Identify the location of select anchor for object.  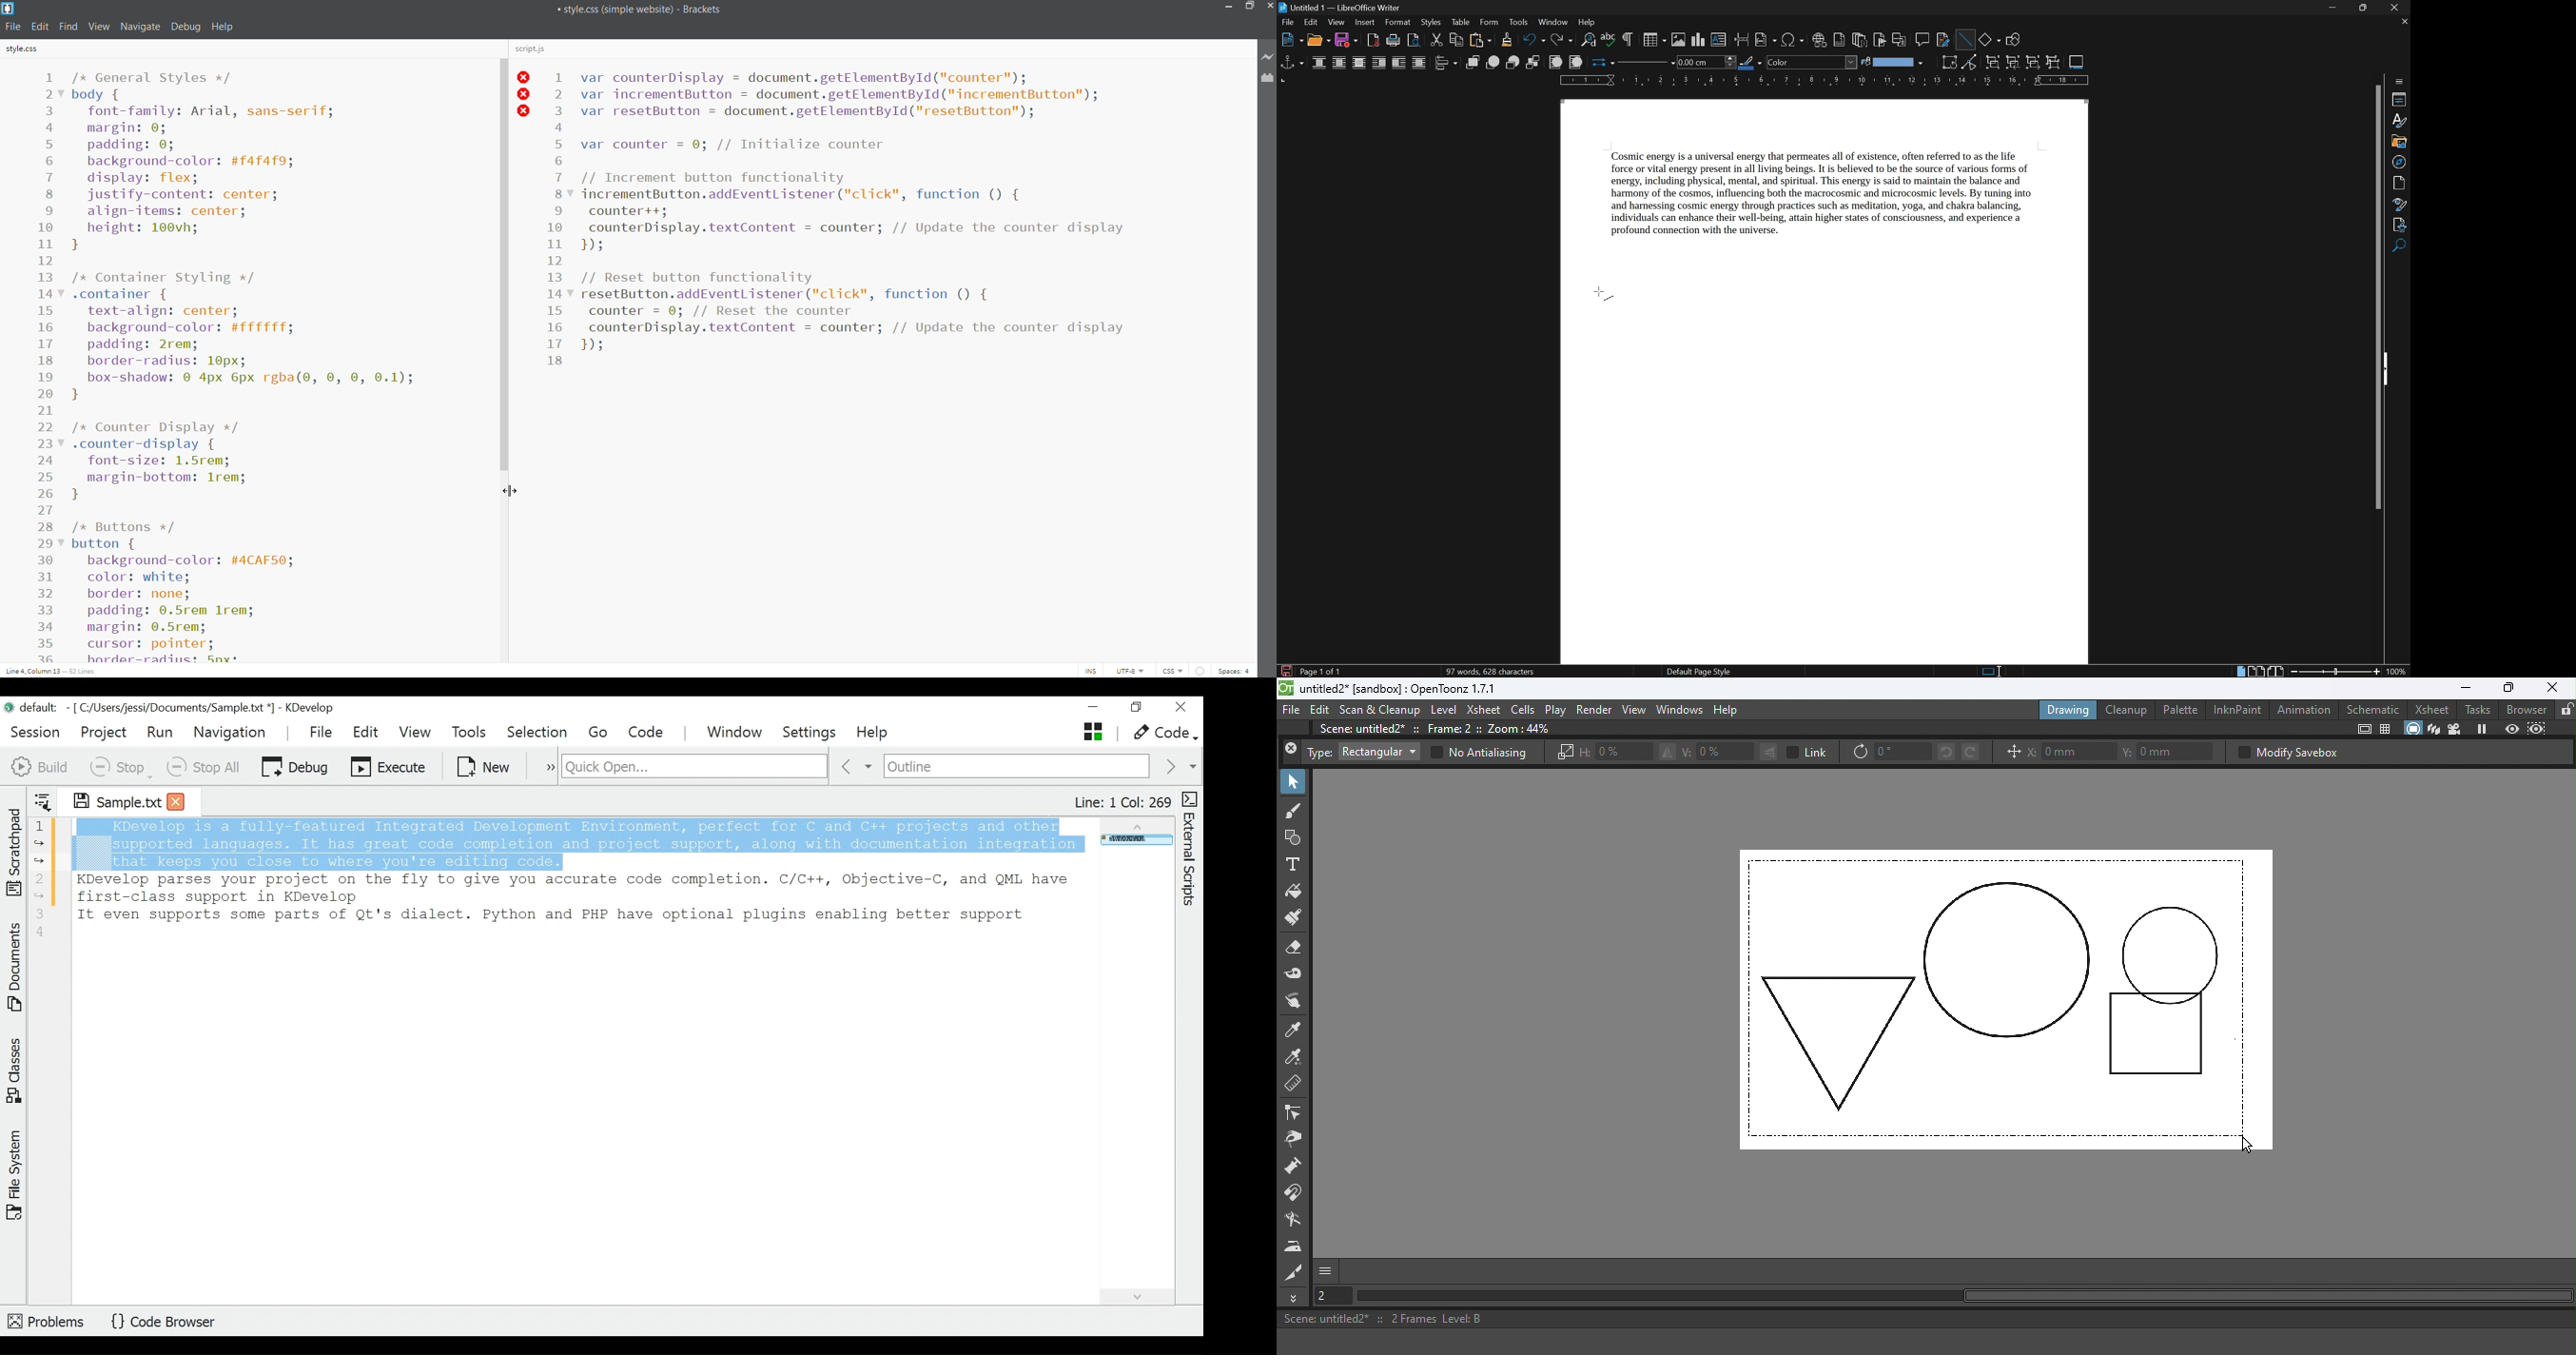
(1290, 63).